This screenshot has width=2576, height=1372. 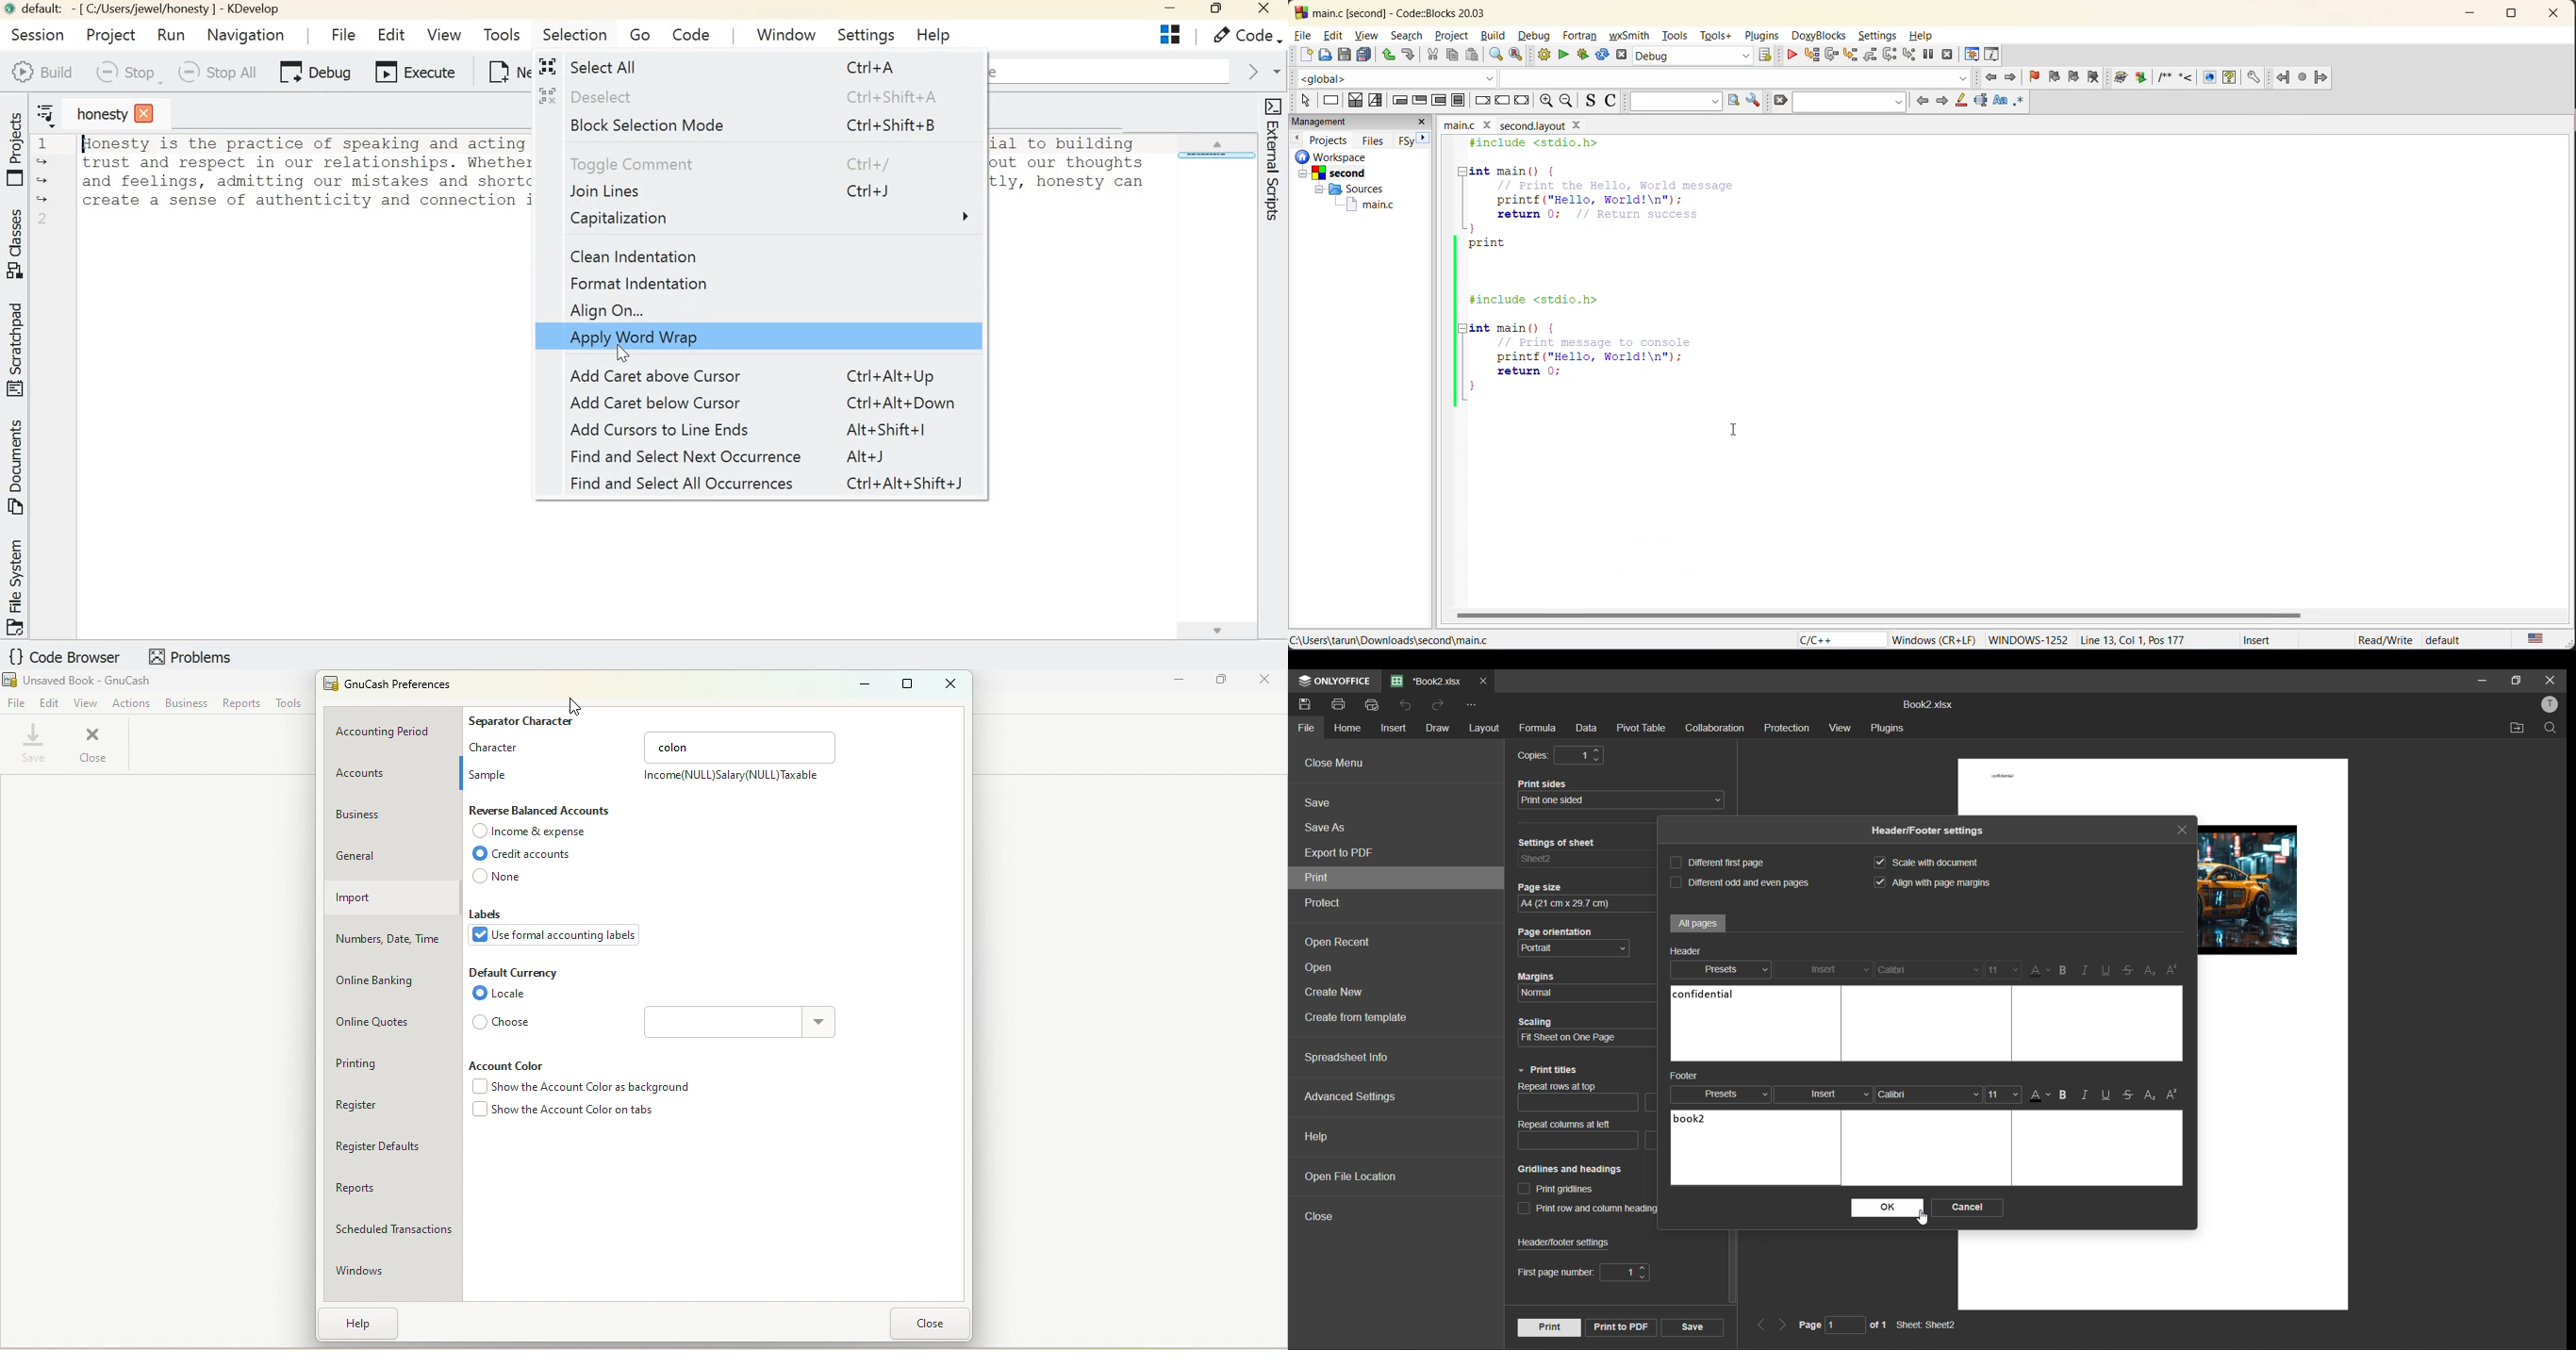 What do you see at coordinates (2285, 77) in the screenshot?
I see `jump backward` at bounding box center [2285, 77].